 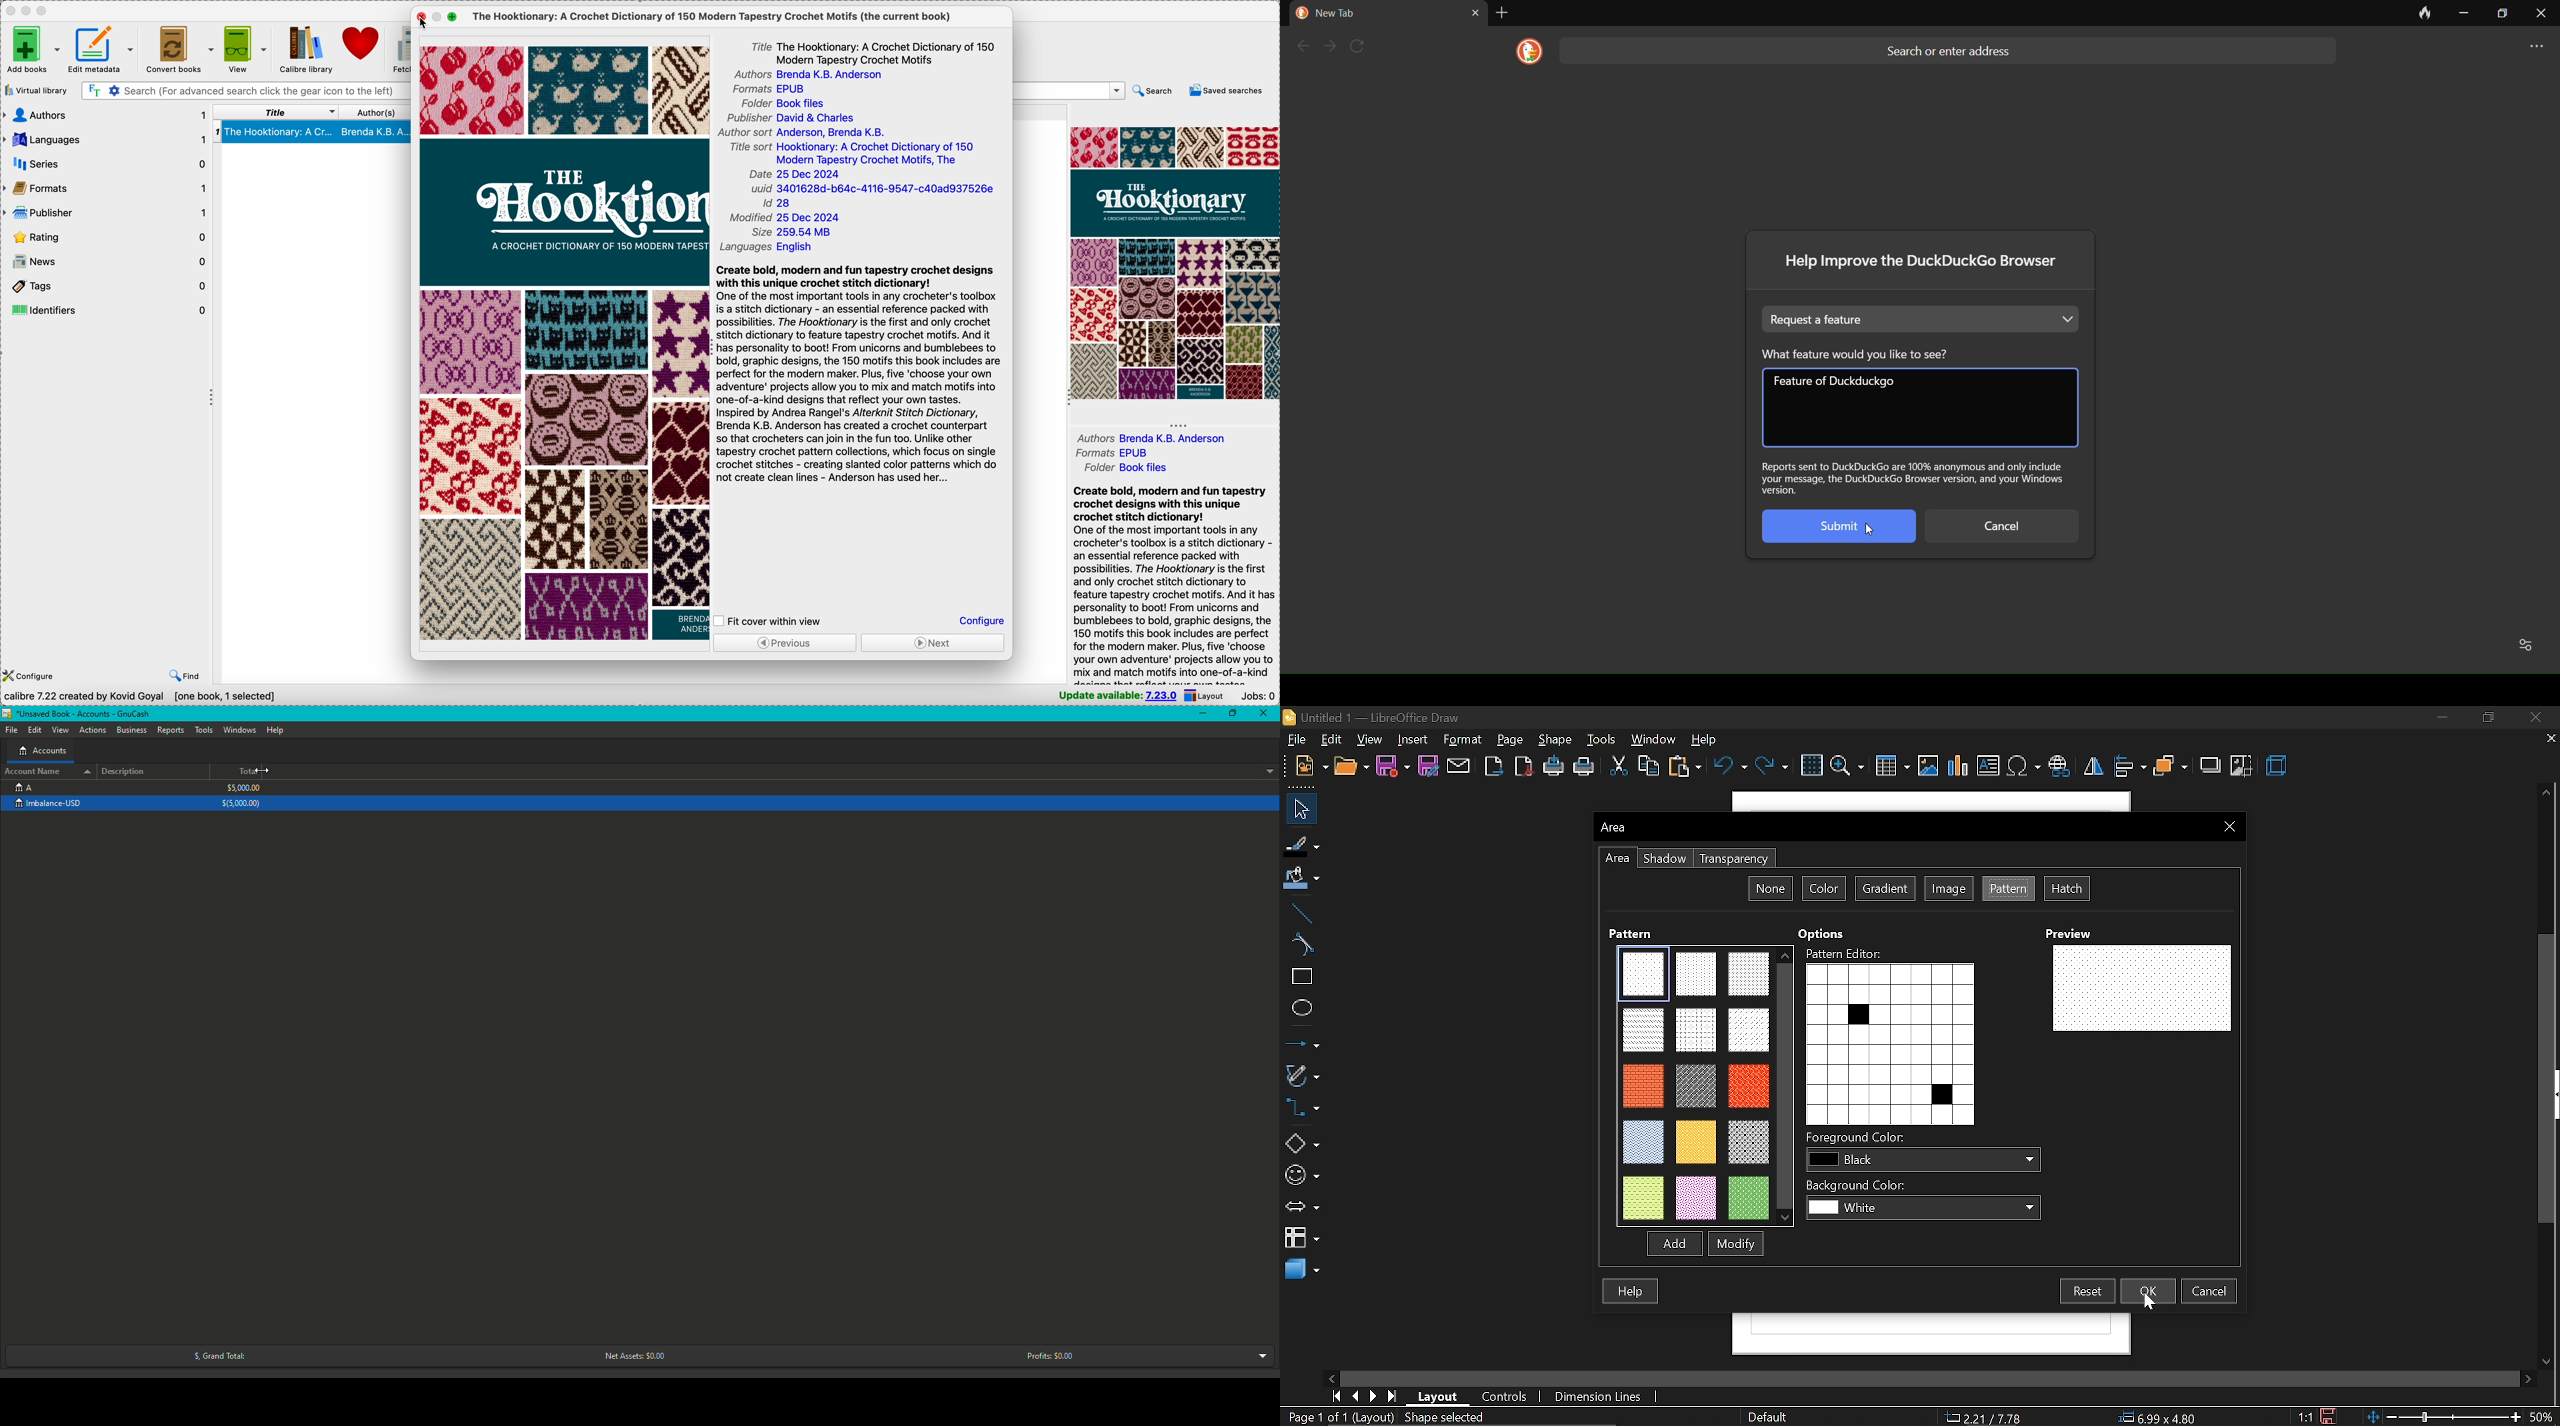 I want to click on synopsis, so click(x=1175, y=585).